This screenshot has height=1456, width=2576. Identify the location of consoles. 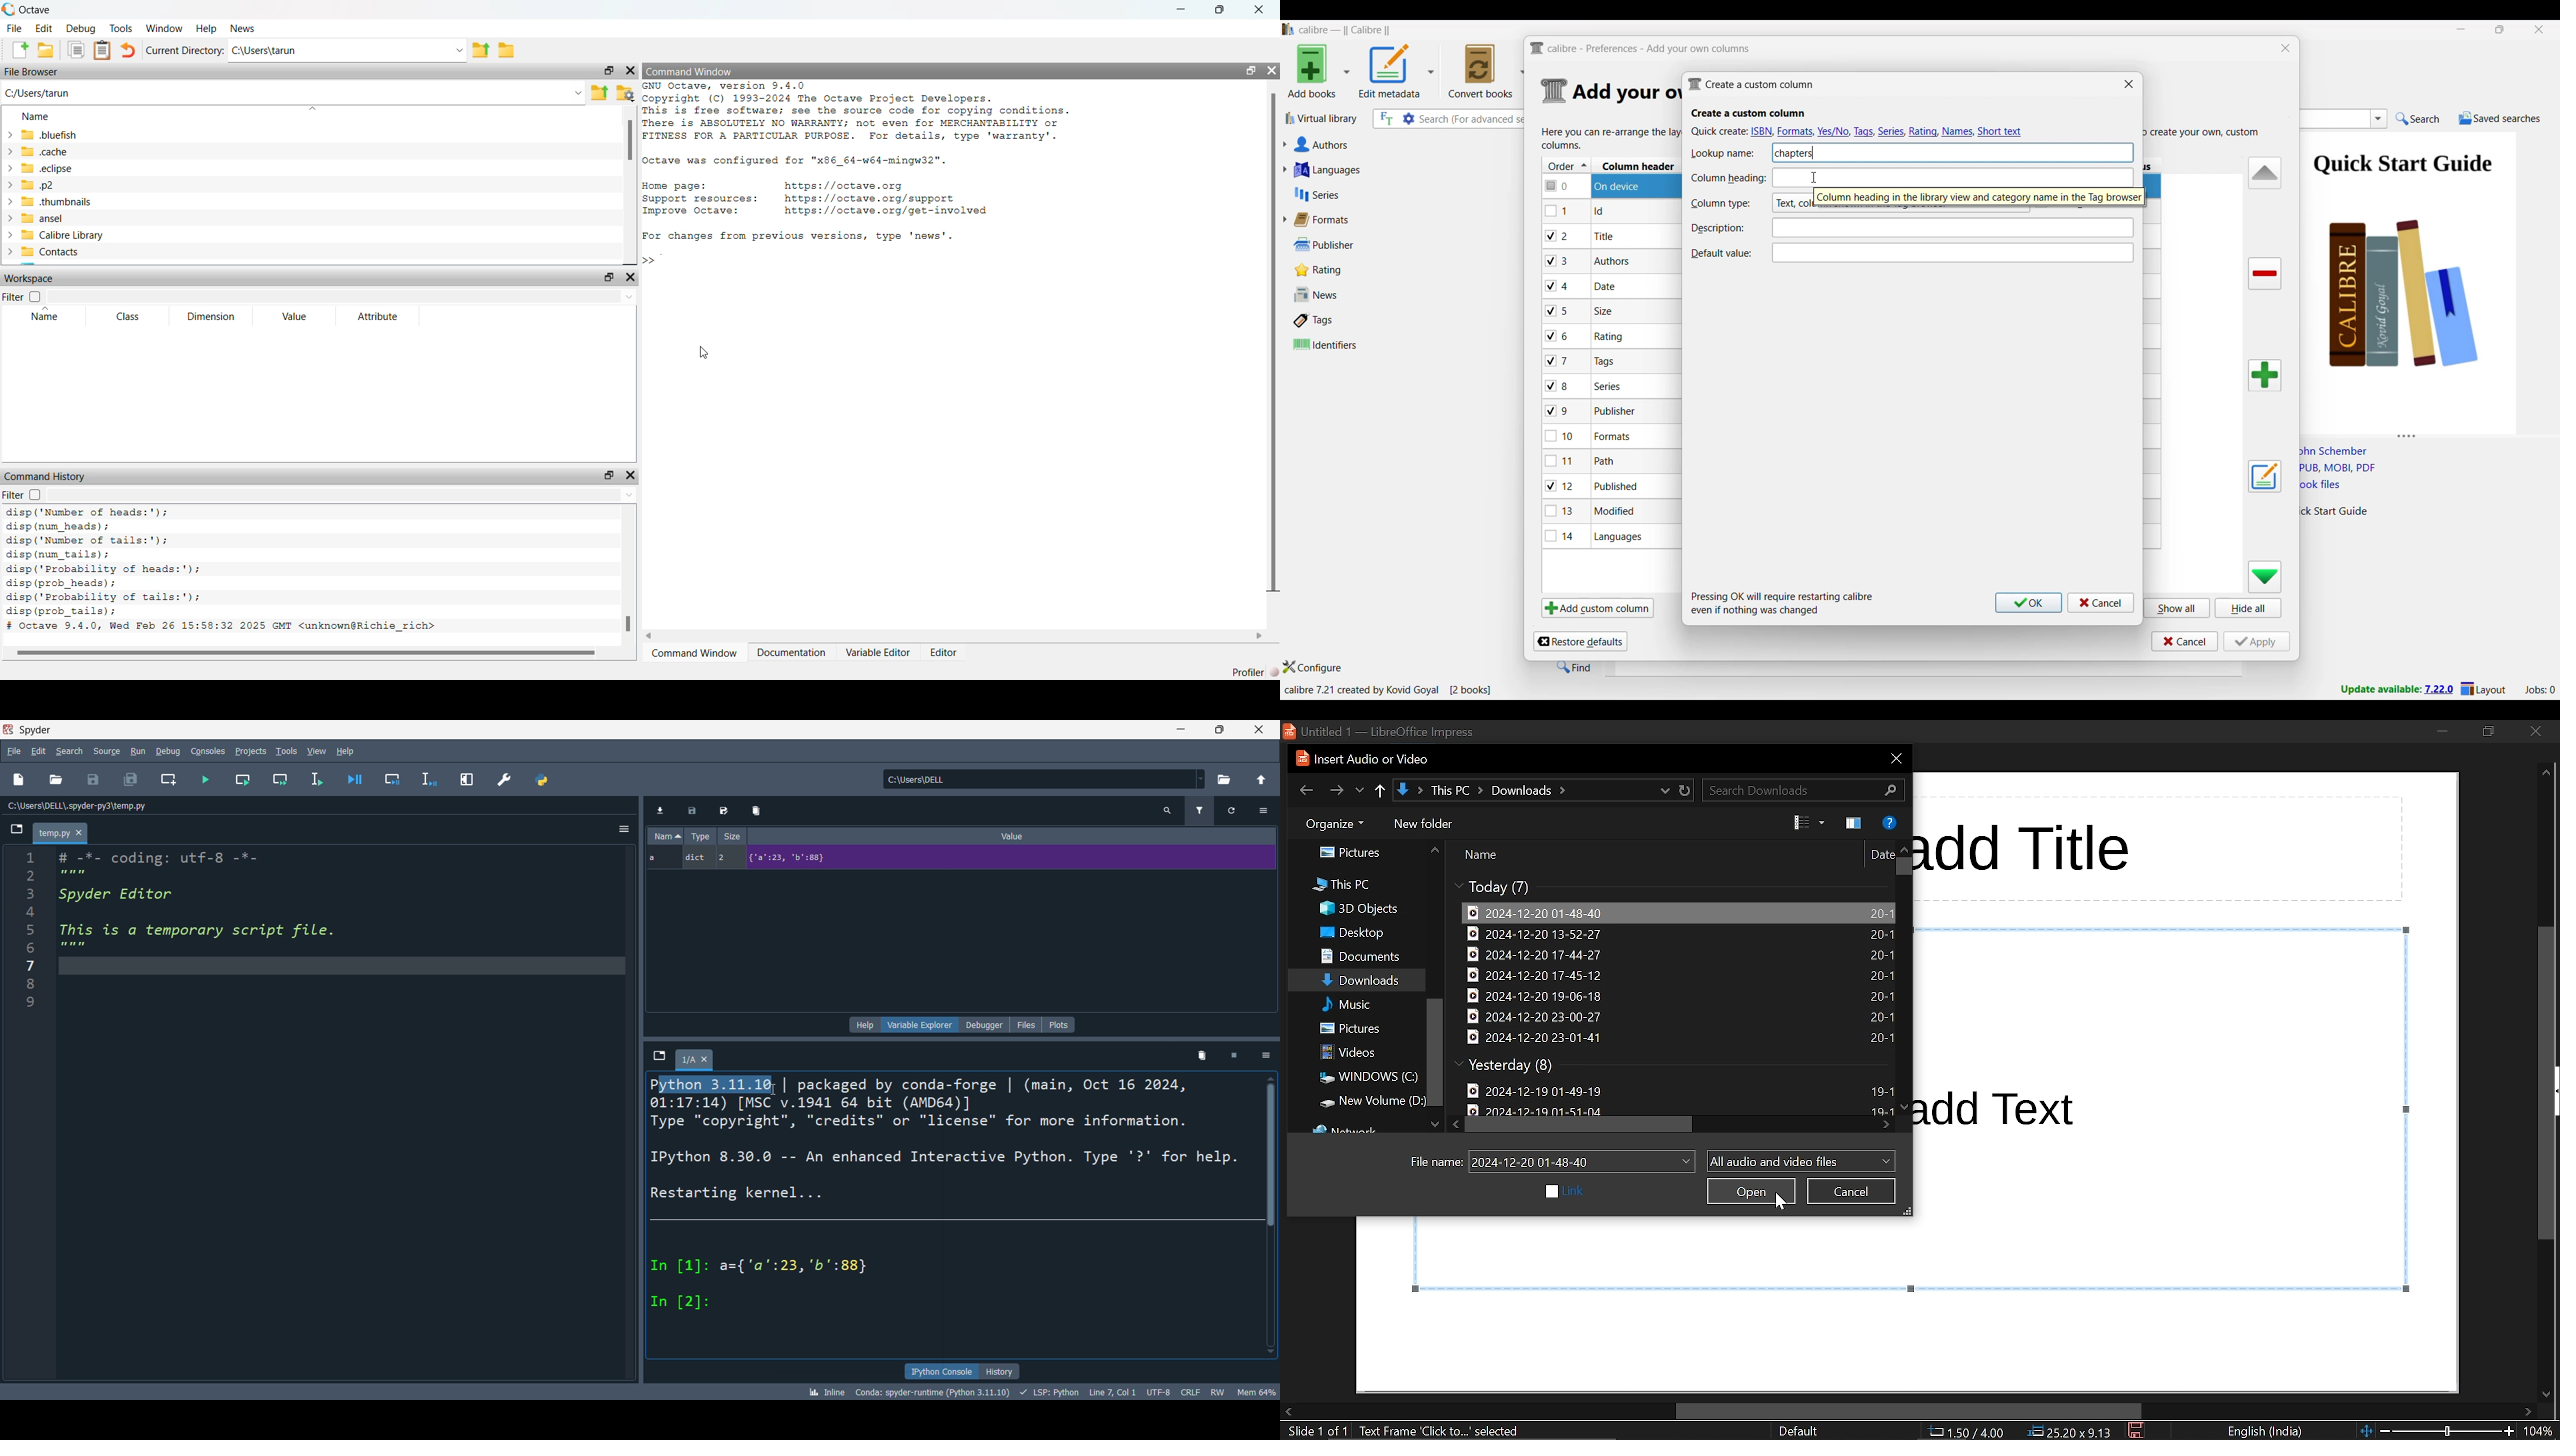
(211, 751).